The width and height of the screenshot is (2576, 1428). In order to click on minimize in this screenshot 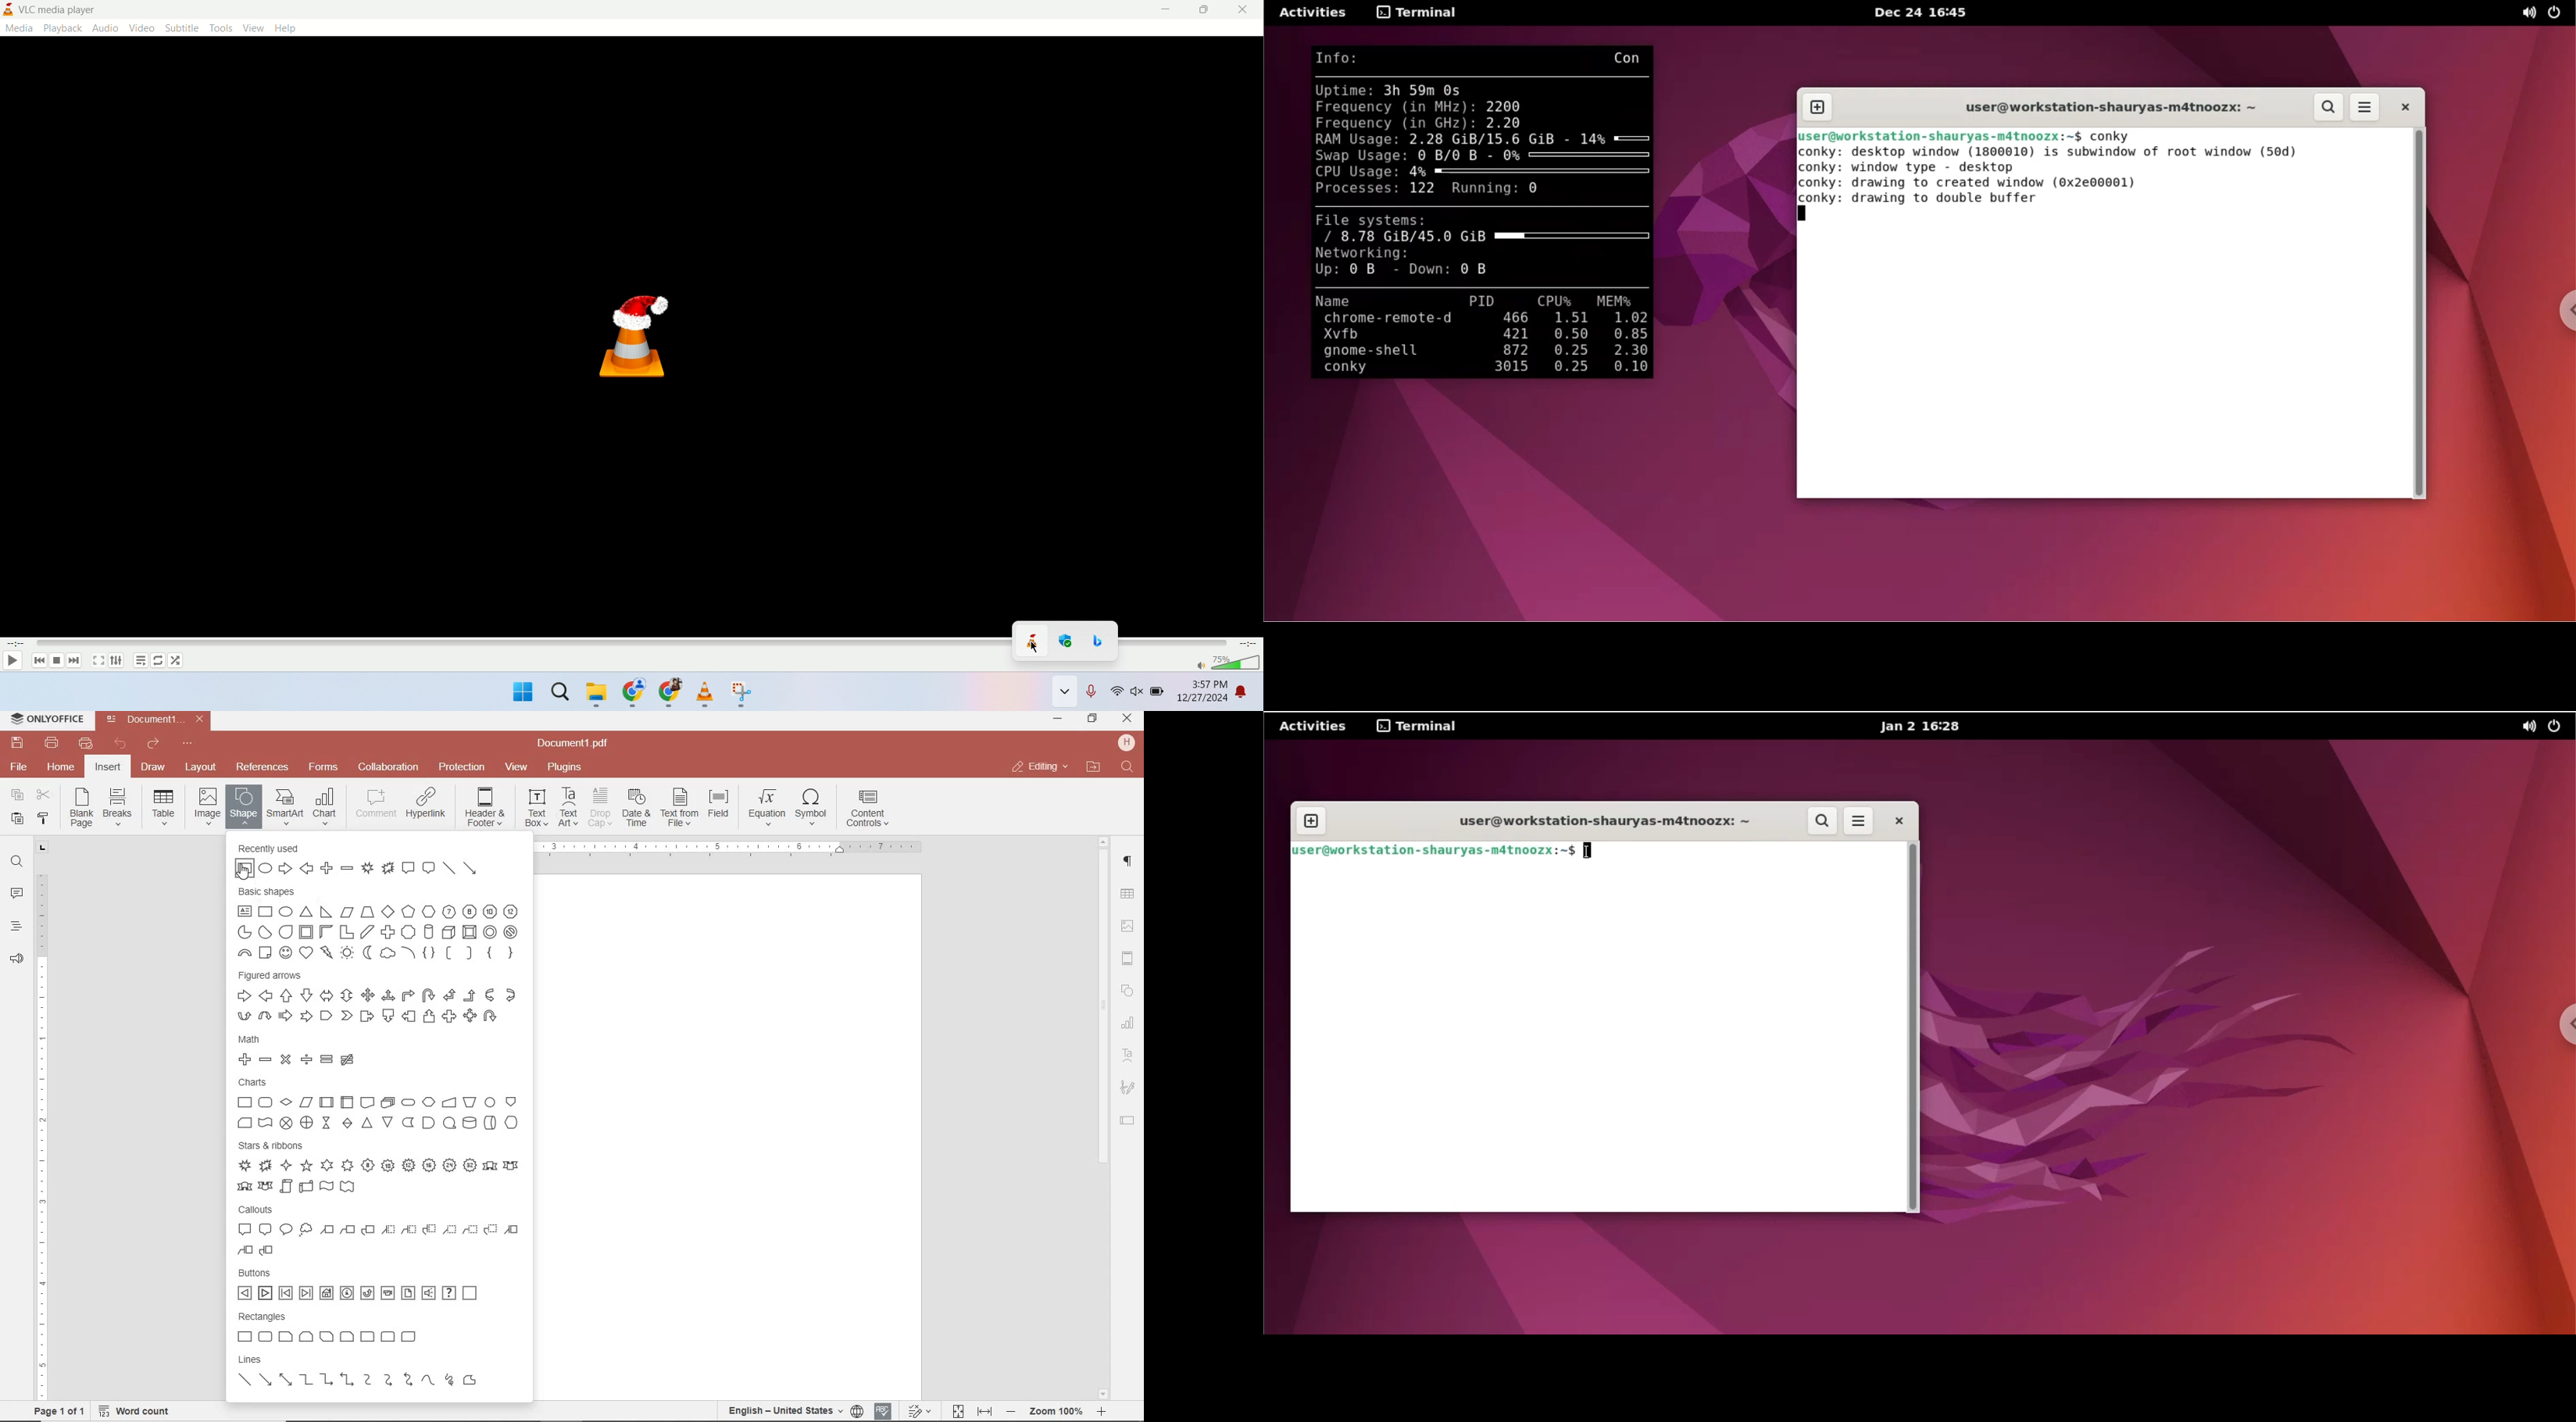, I will do `click(1059, 718)`.